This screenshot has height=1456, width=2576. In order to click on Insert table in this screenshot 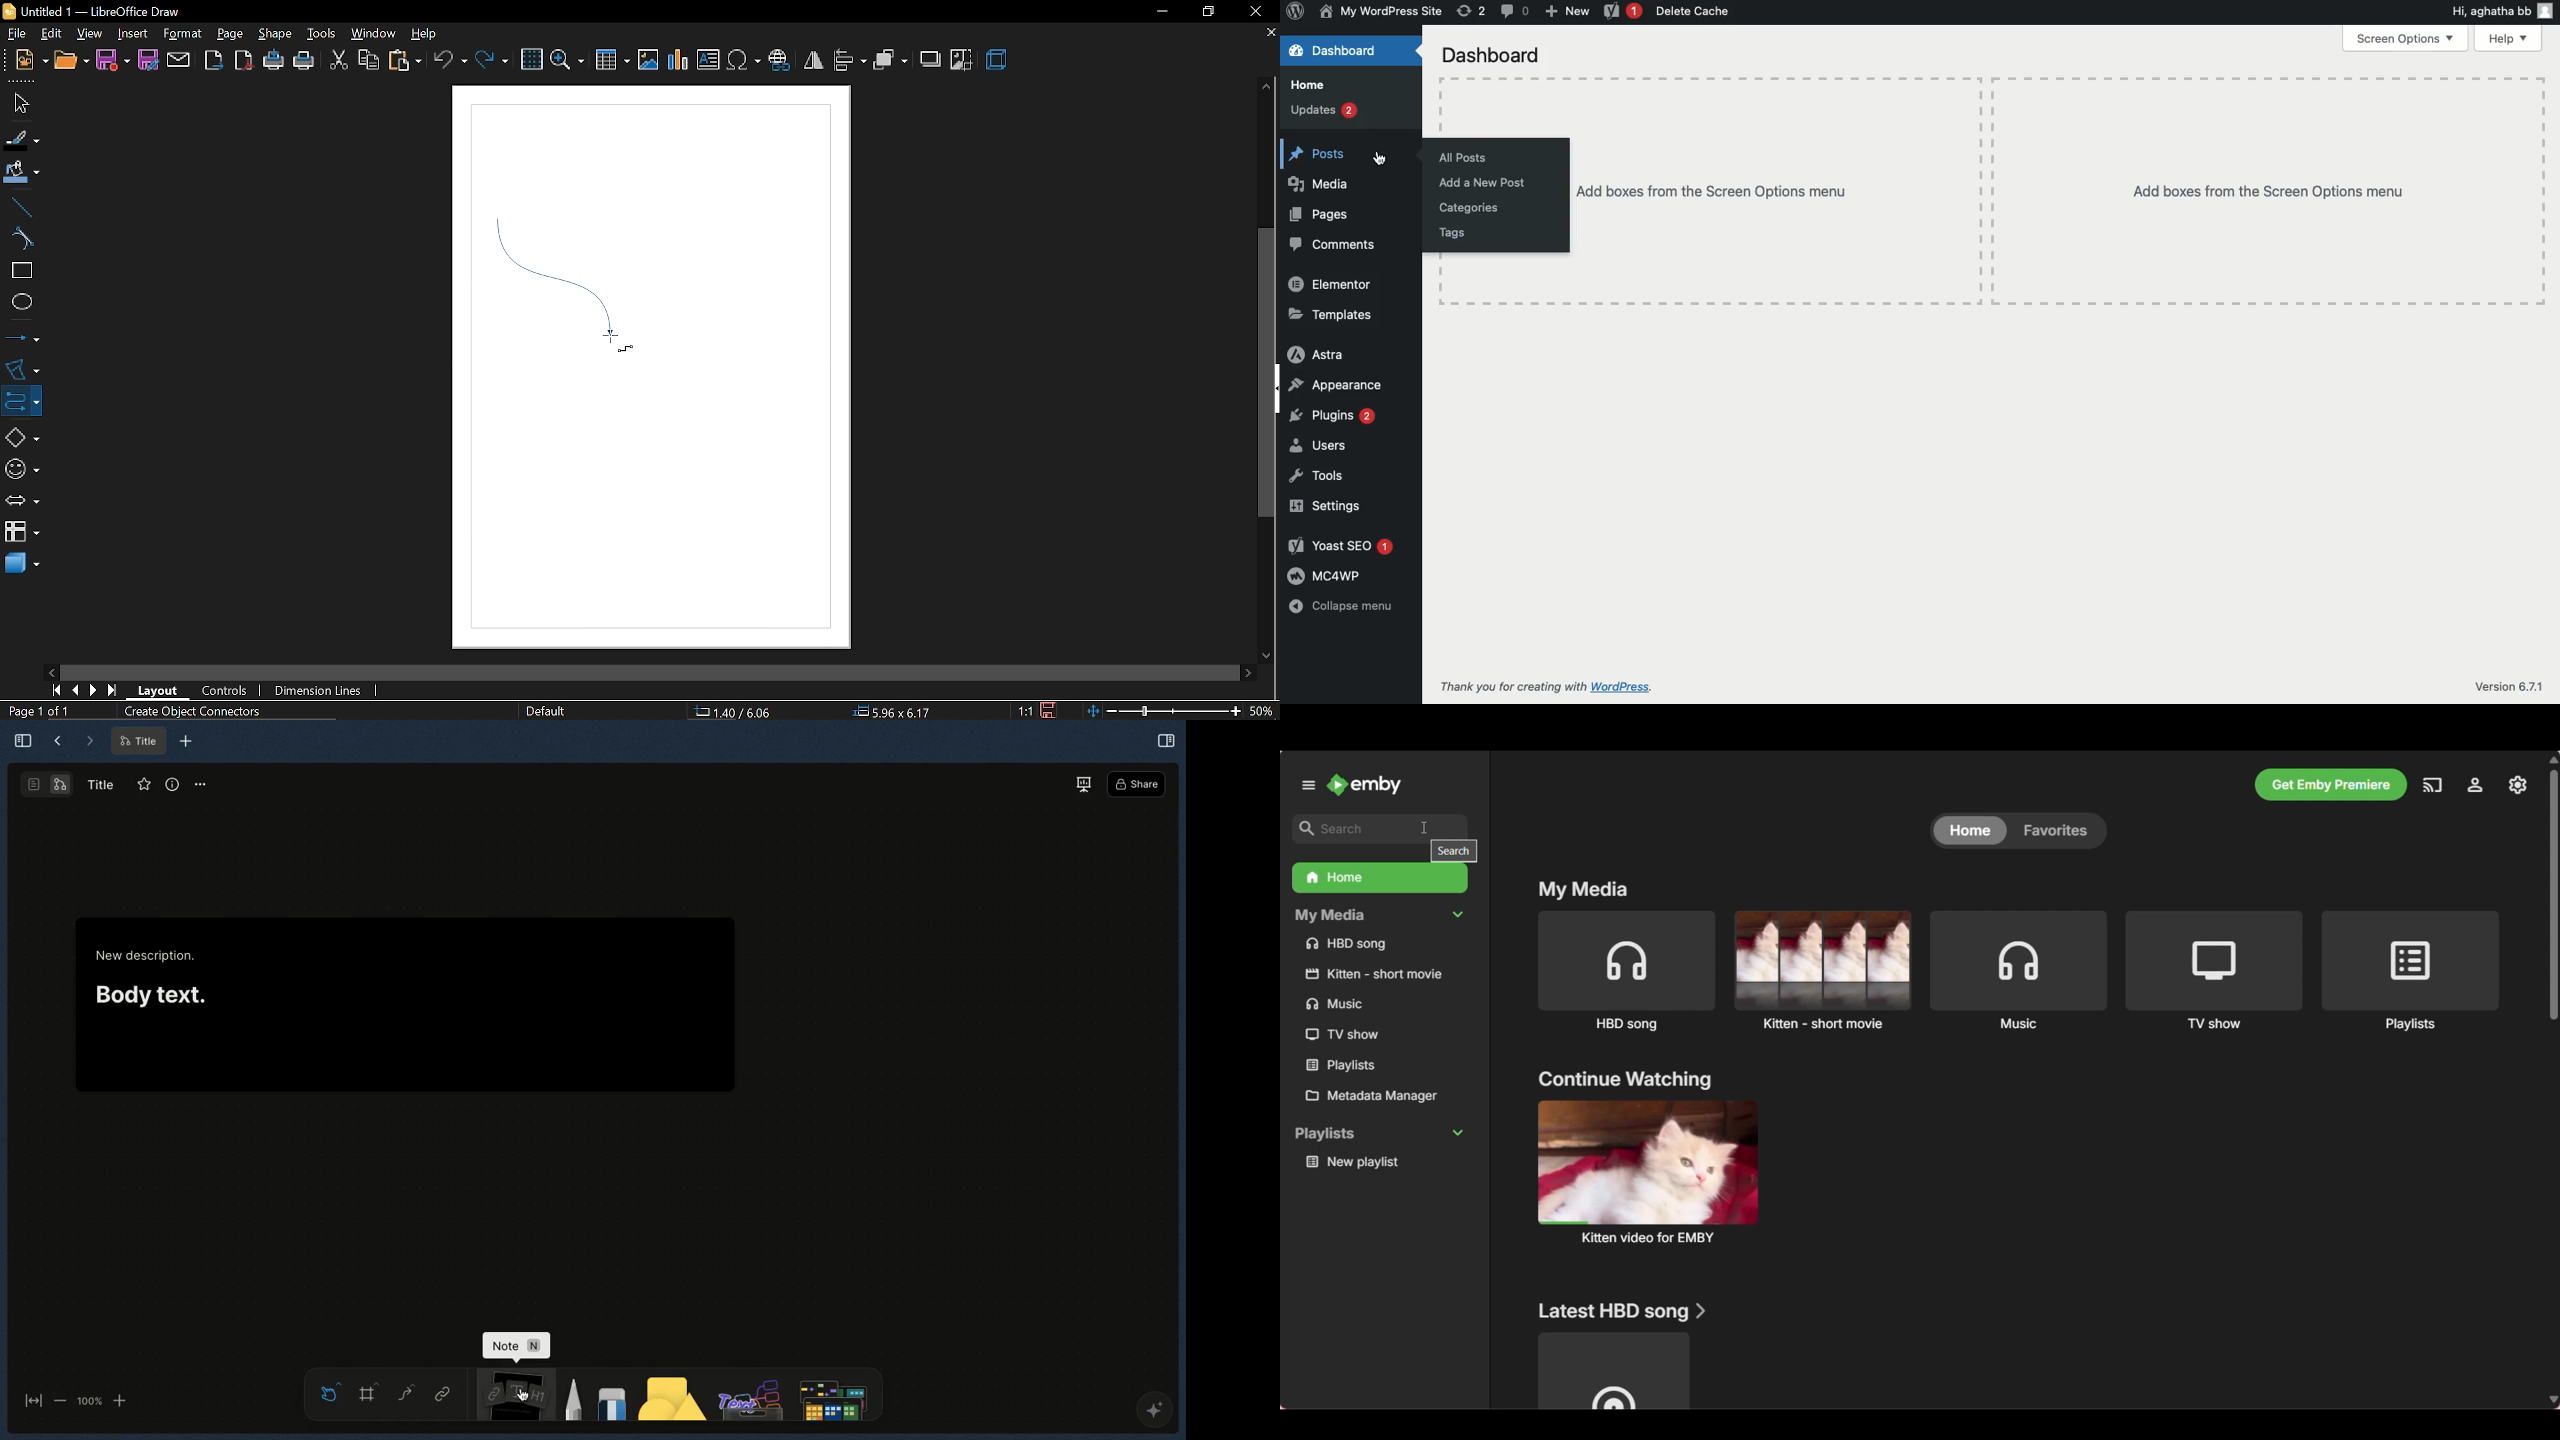, I will do `click(614, 59)`.